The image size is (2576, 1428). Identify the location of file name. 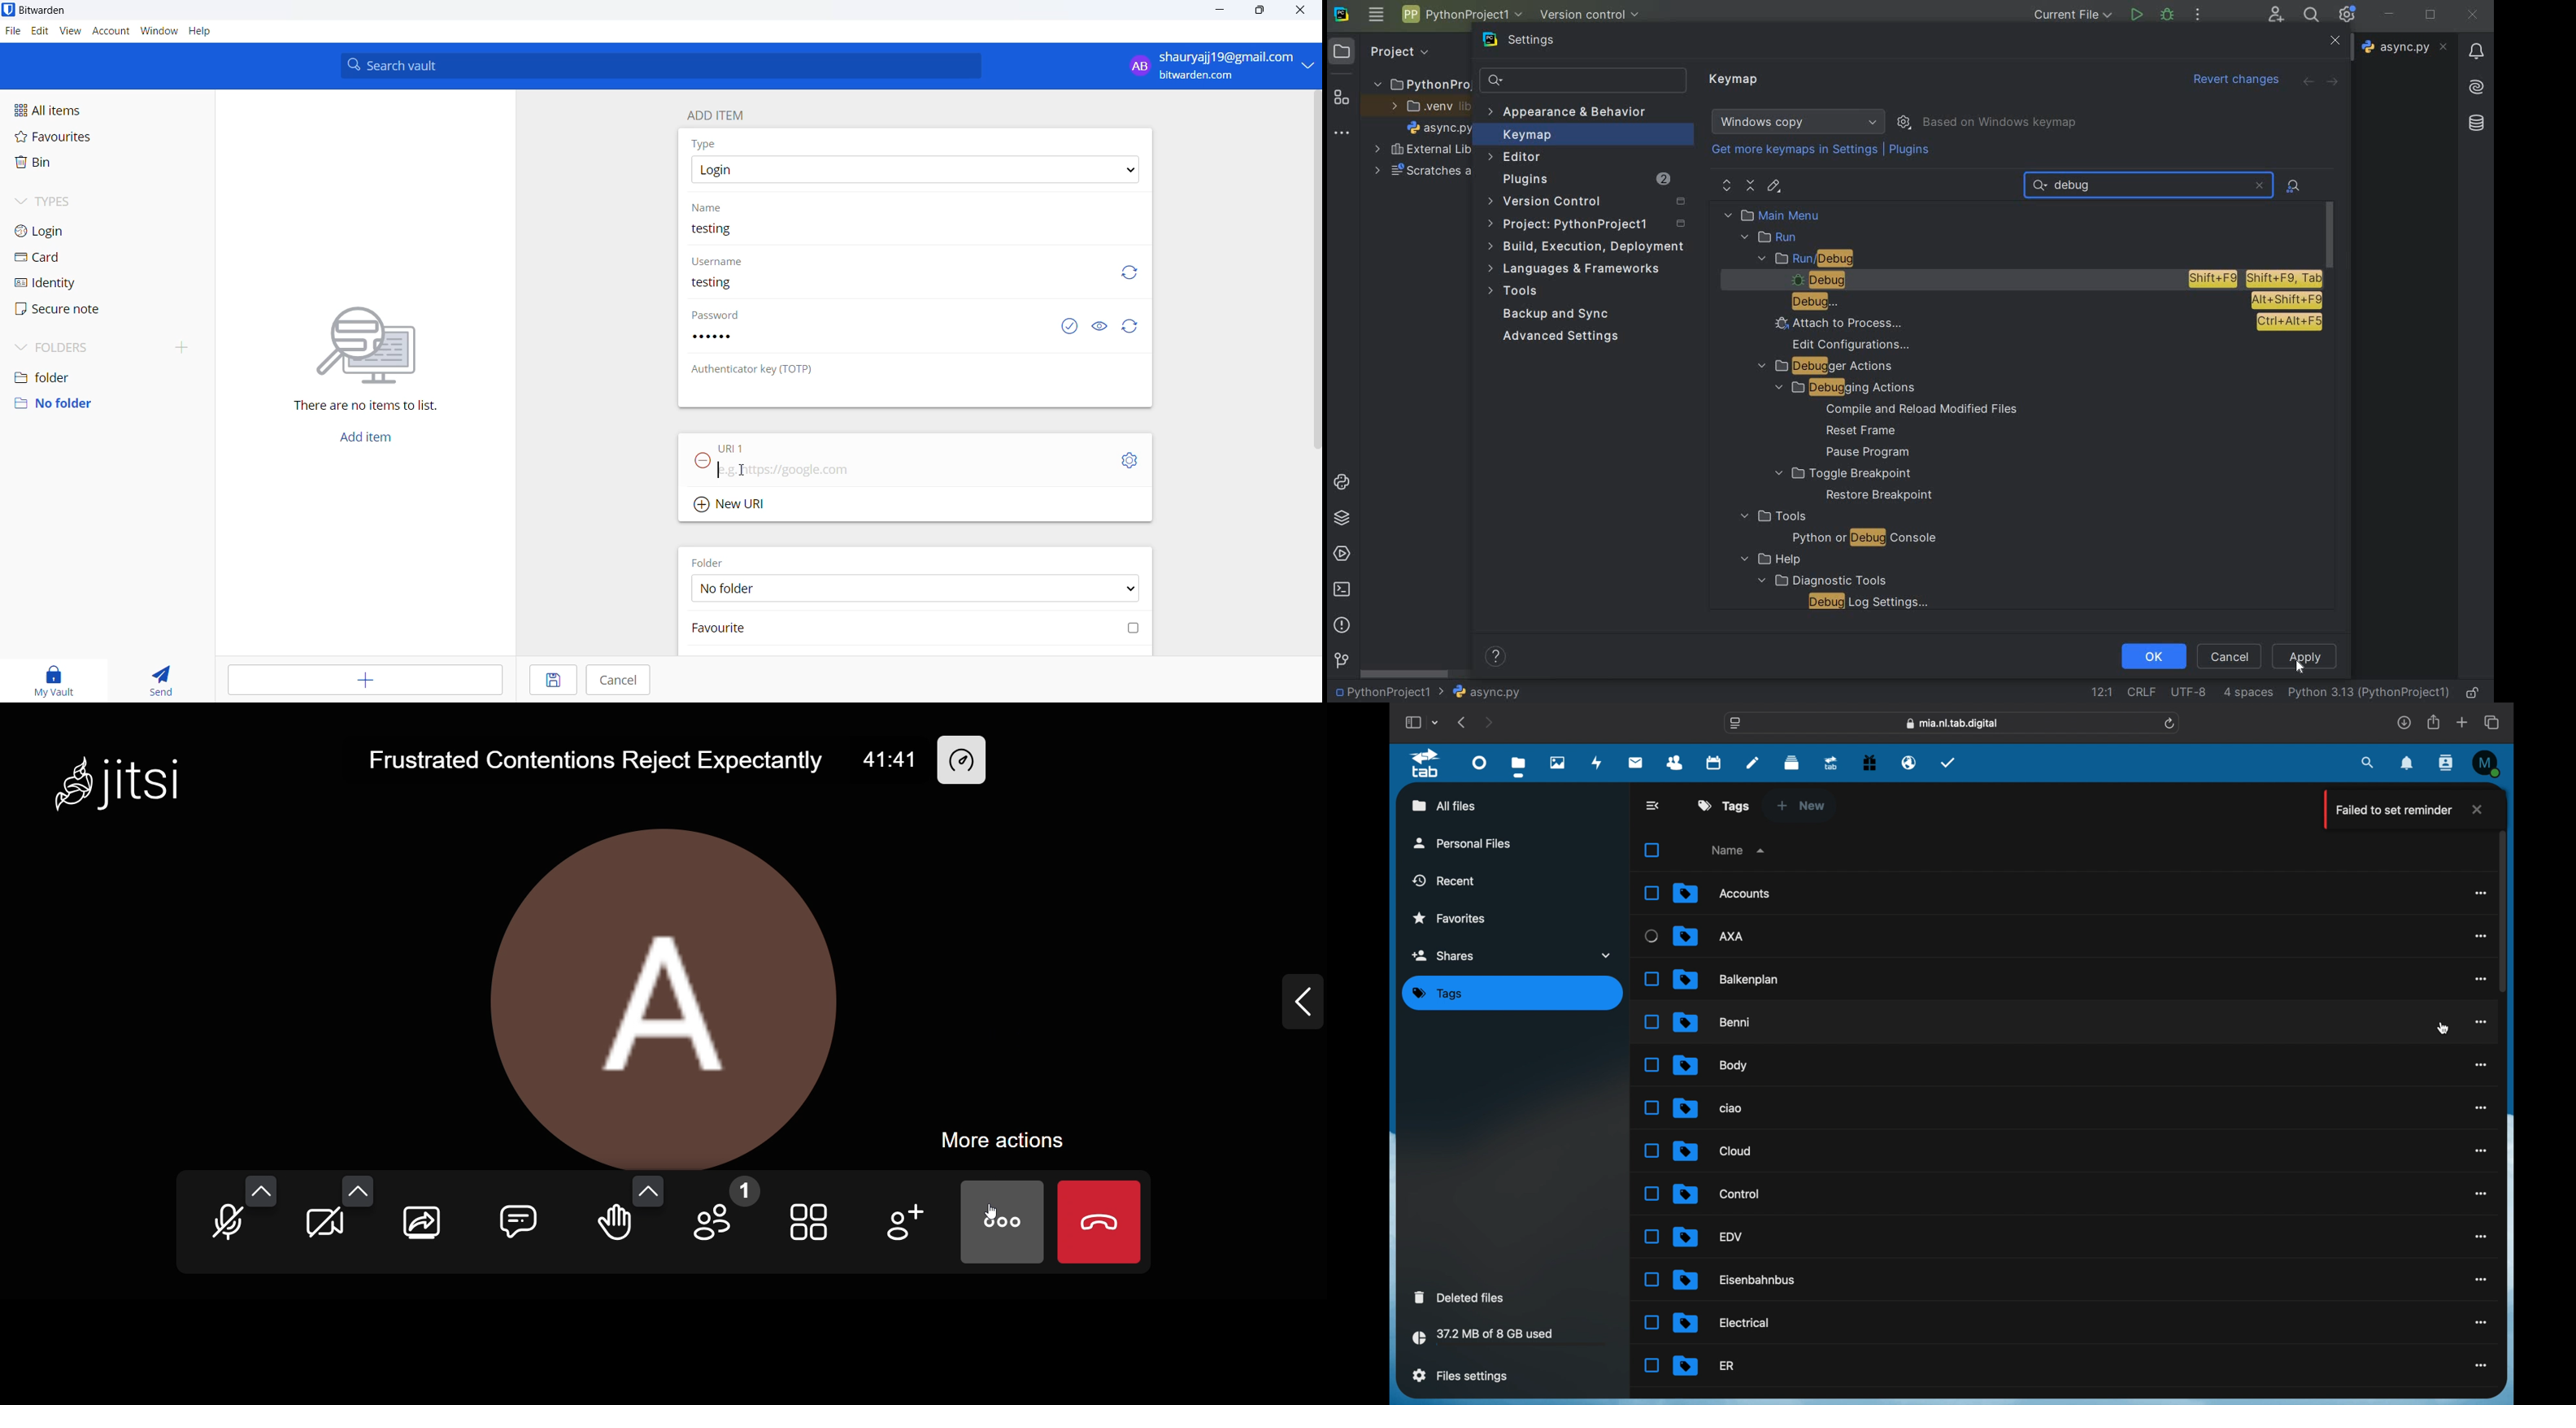
(1479, 692).